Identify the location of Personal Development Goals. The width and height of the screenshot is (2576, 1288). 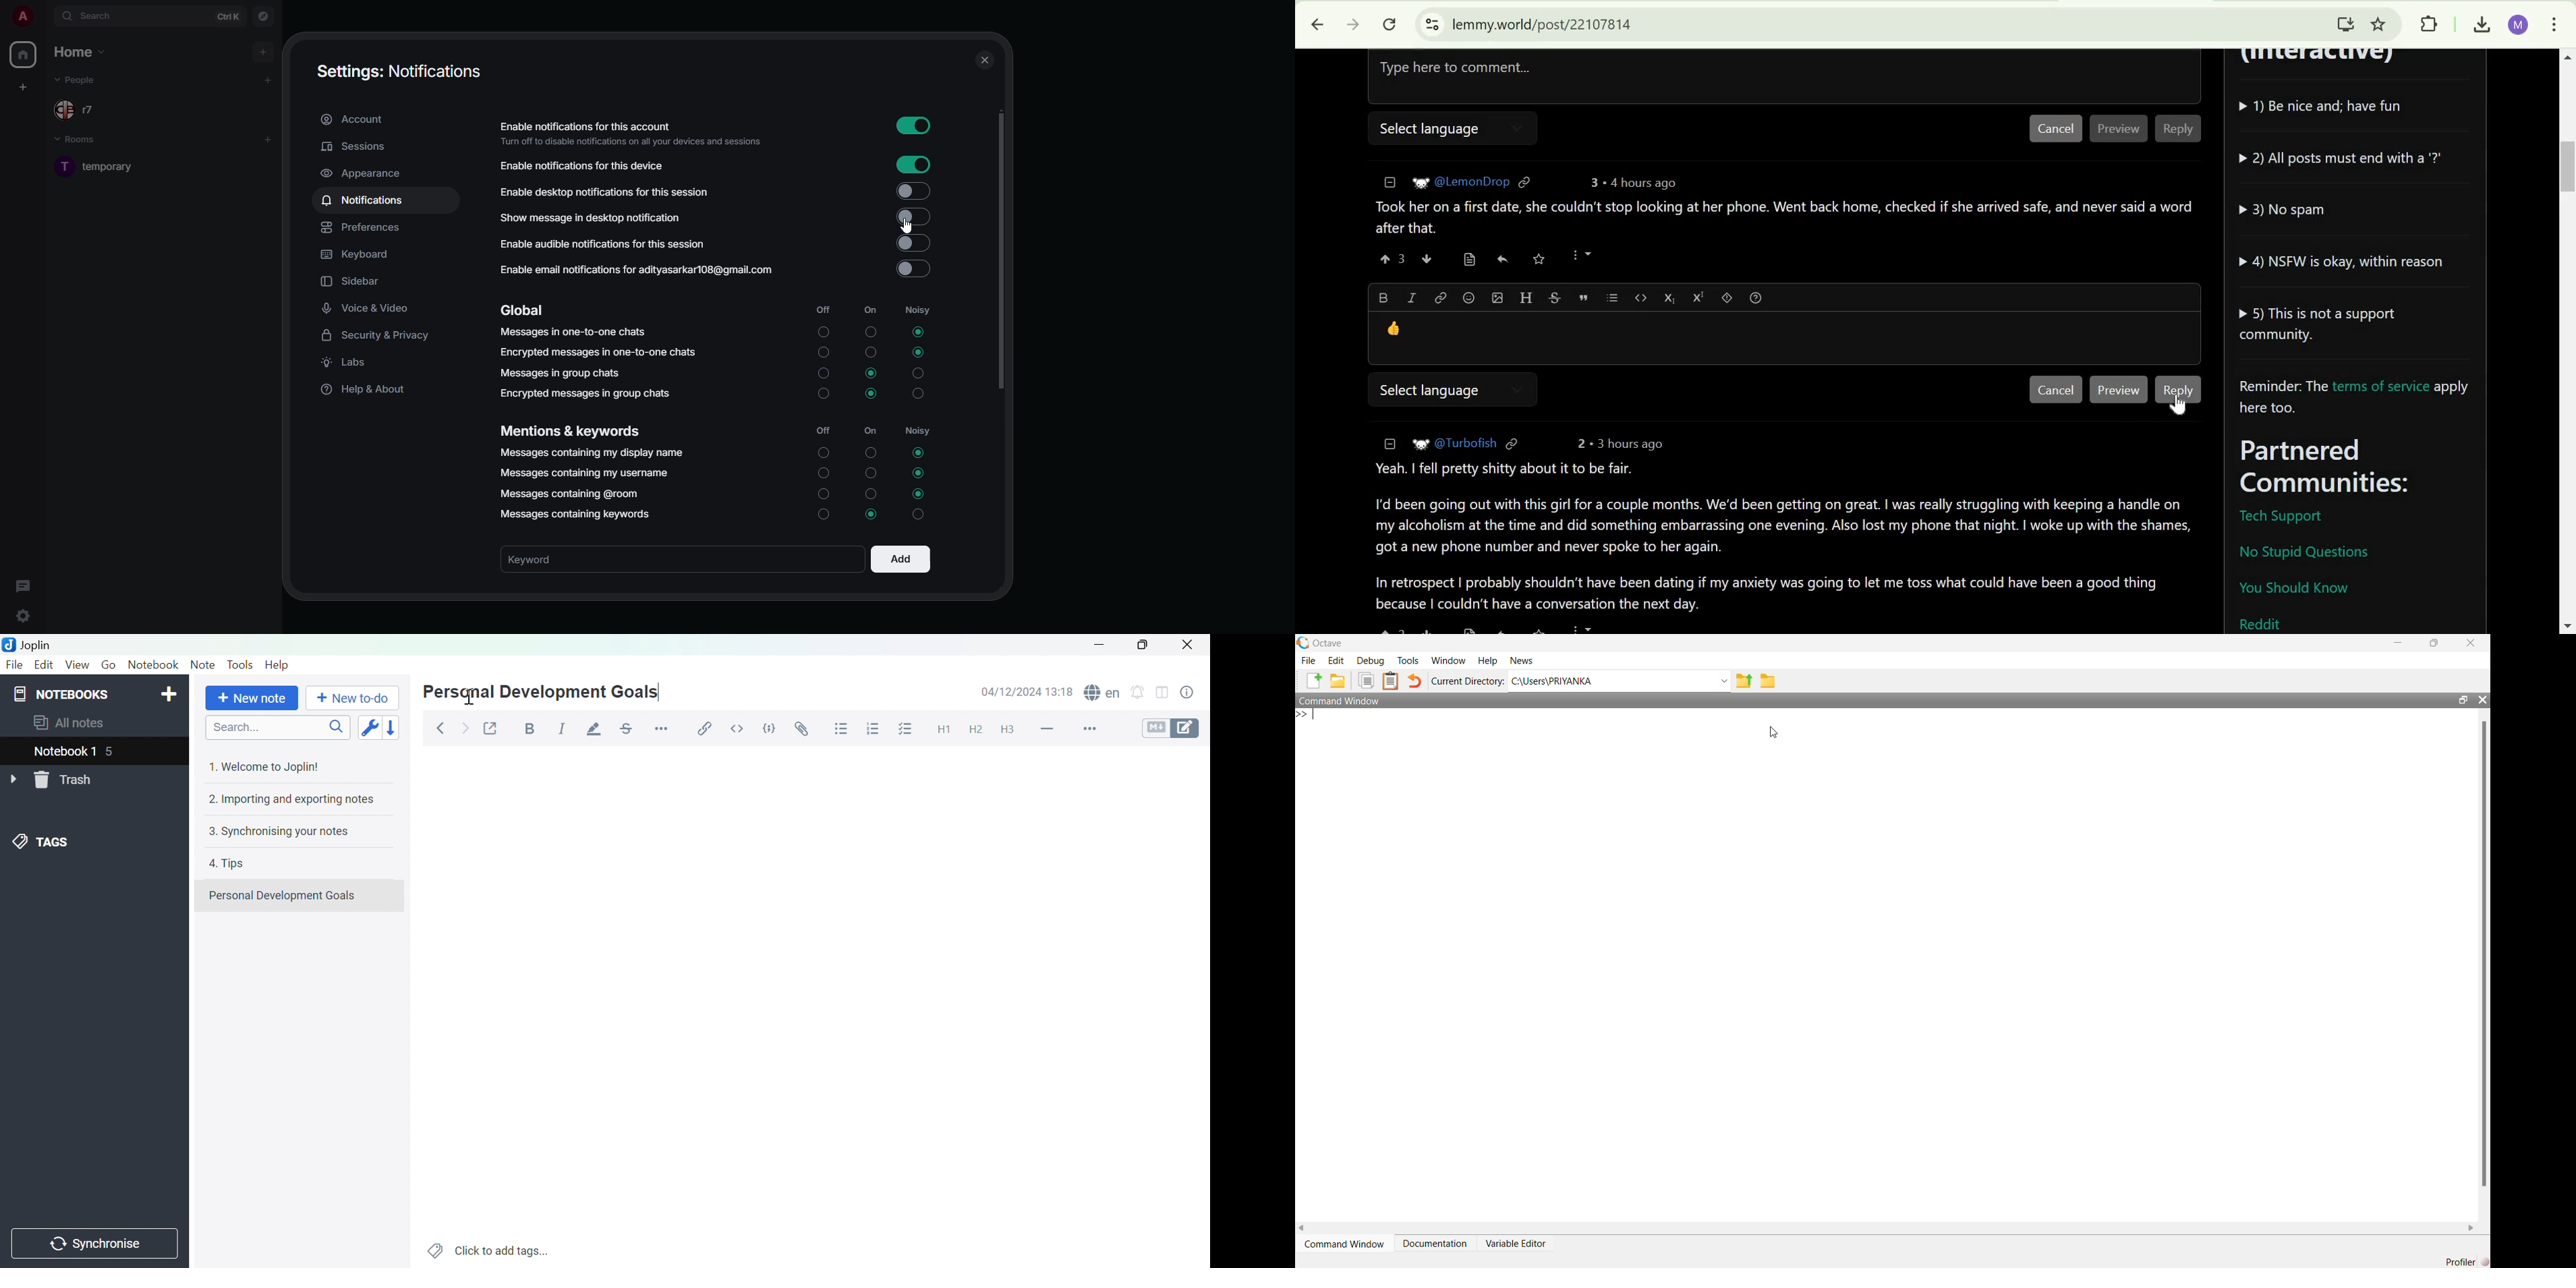
(282, 896).